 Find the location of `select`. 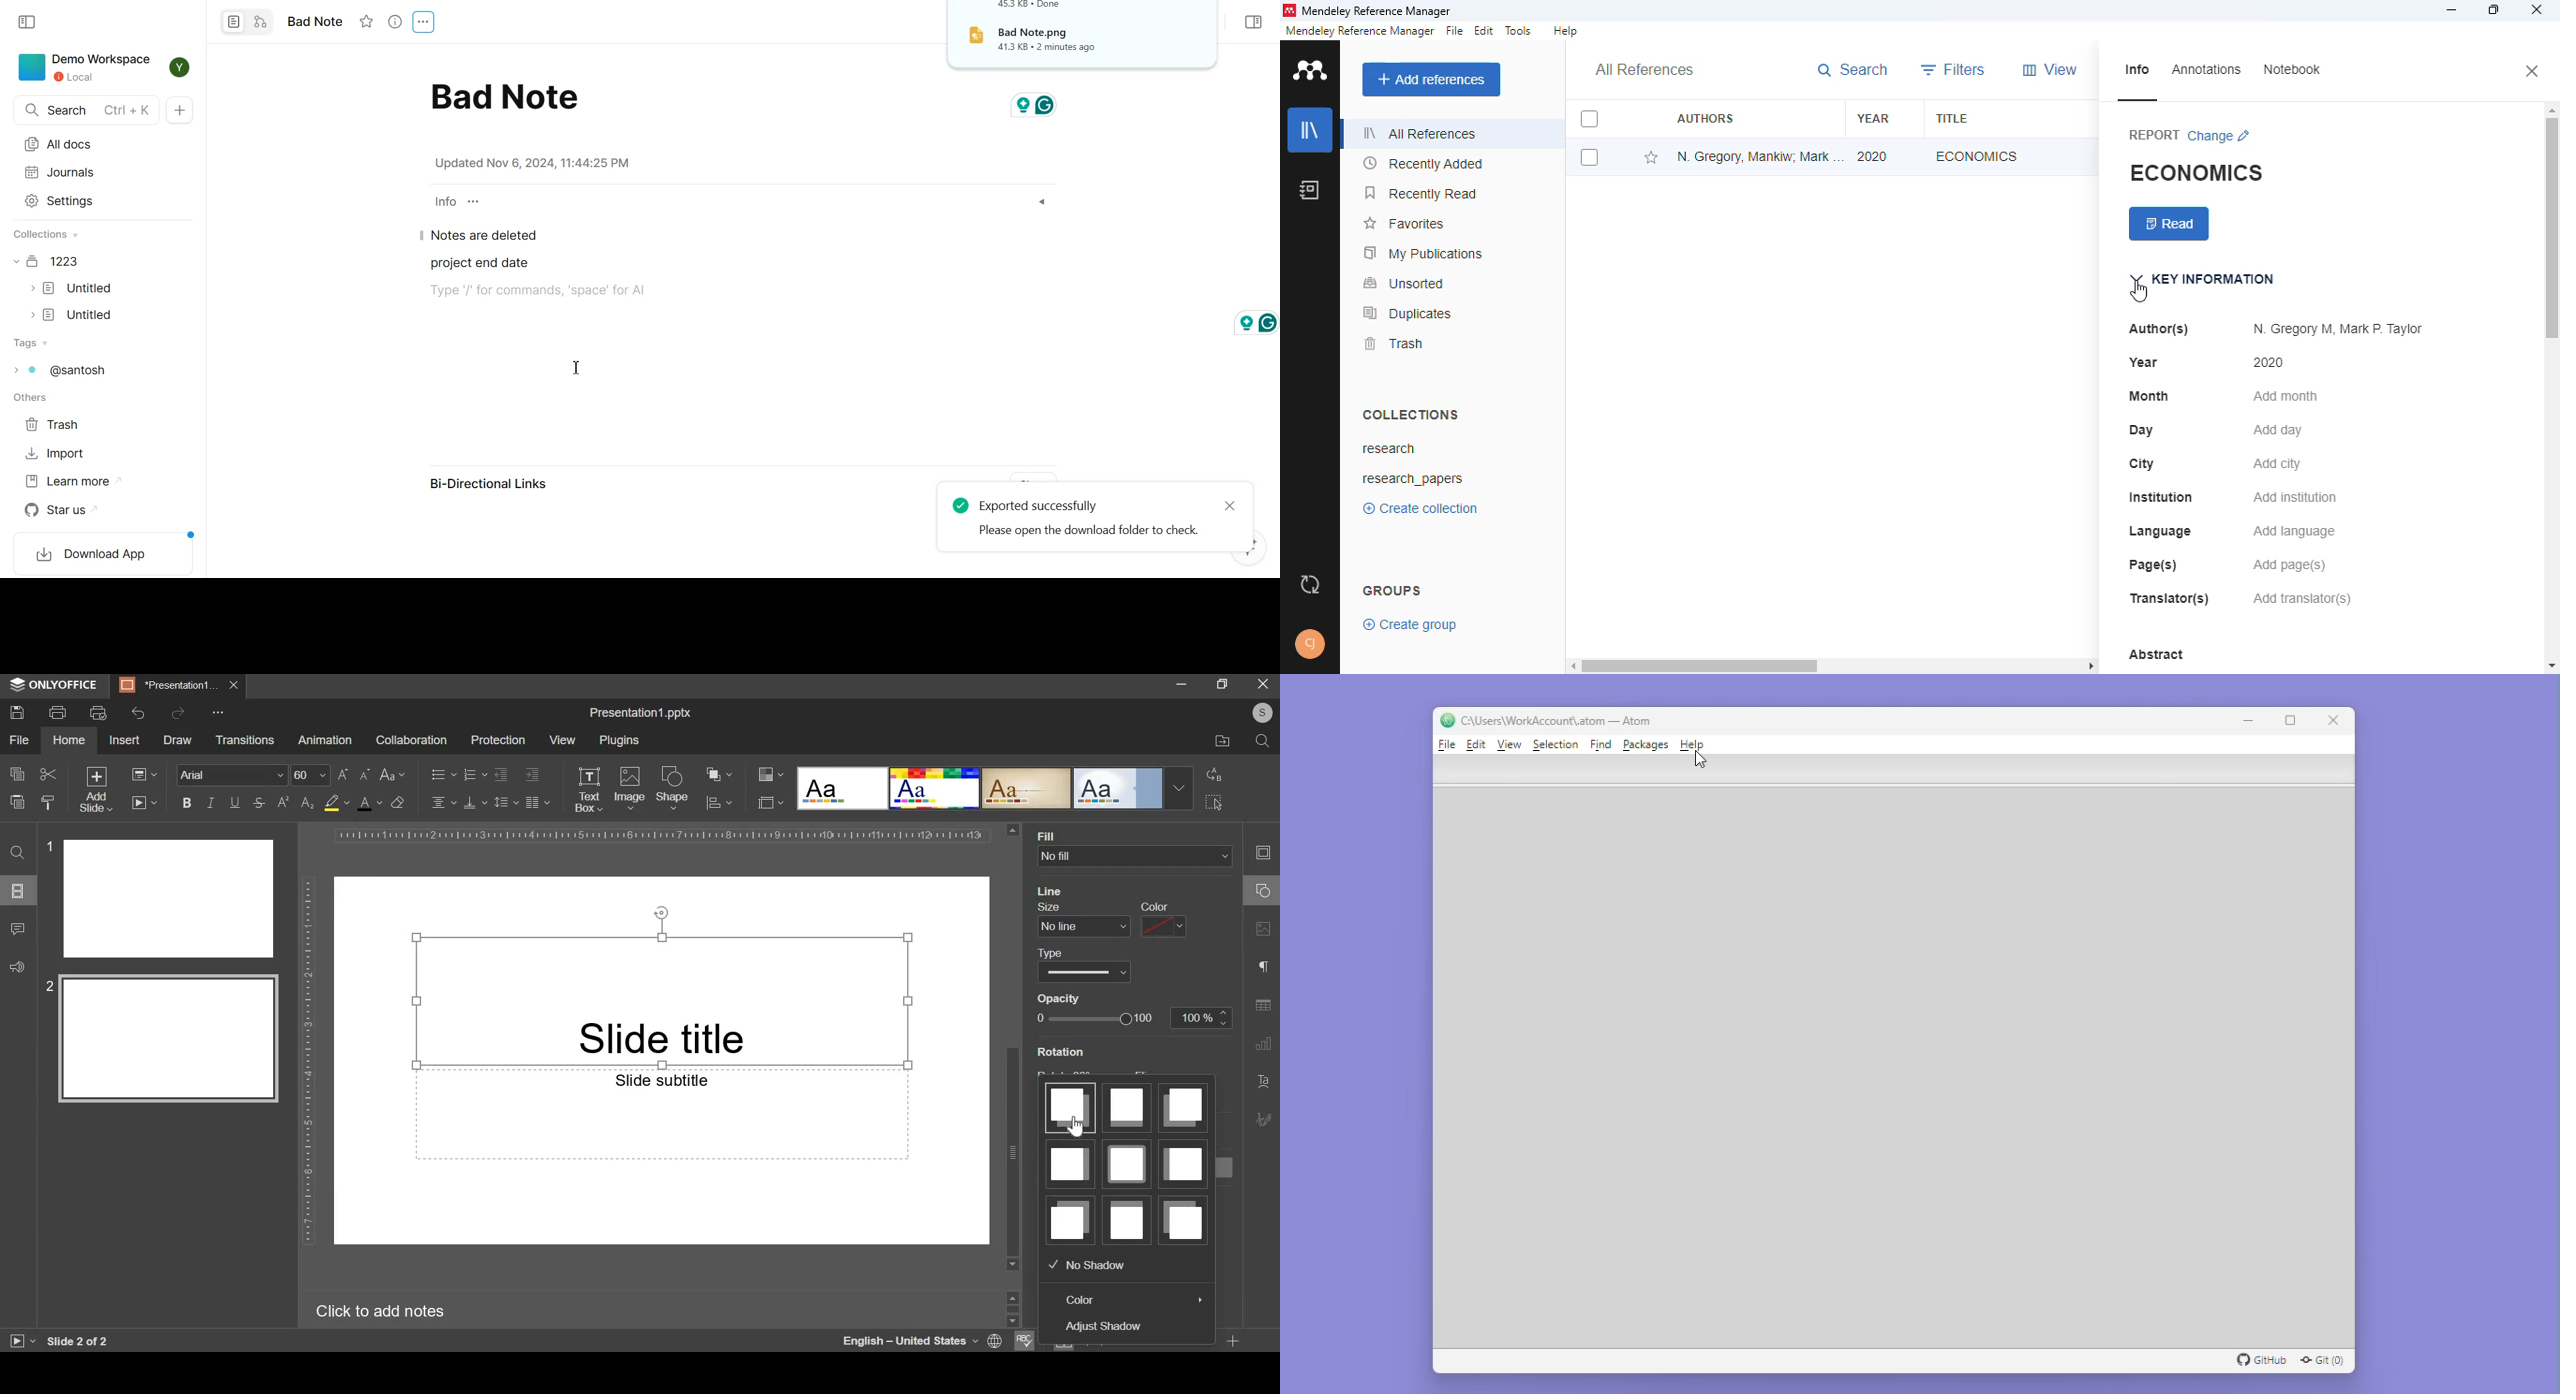

select is located at coordinates (1589, 120).